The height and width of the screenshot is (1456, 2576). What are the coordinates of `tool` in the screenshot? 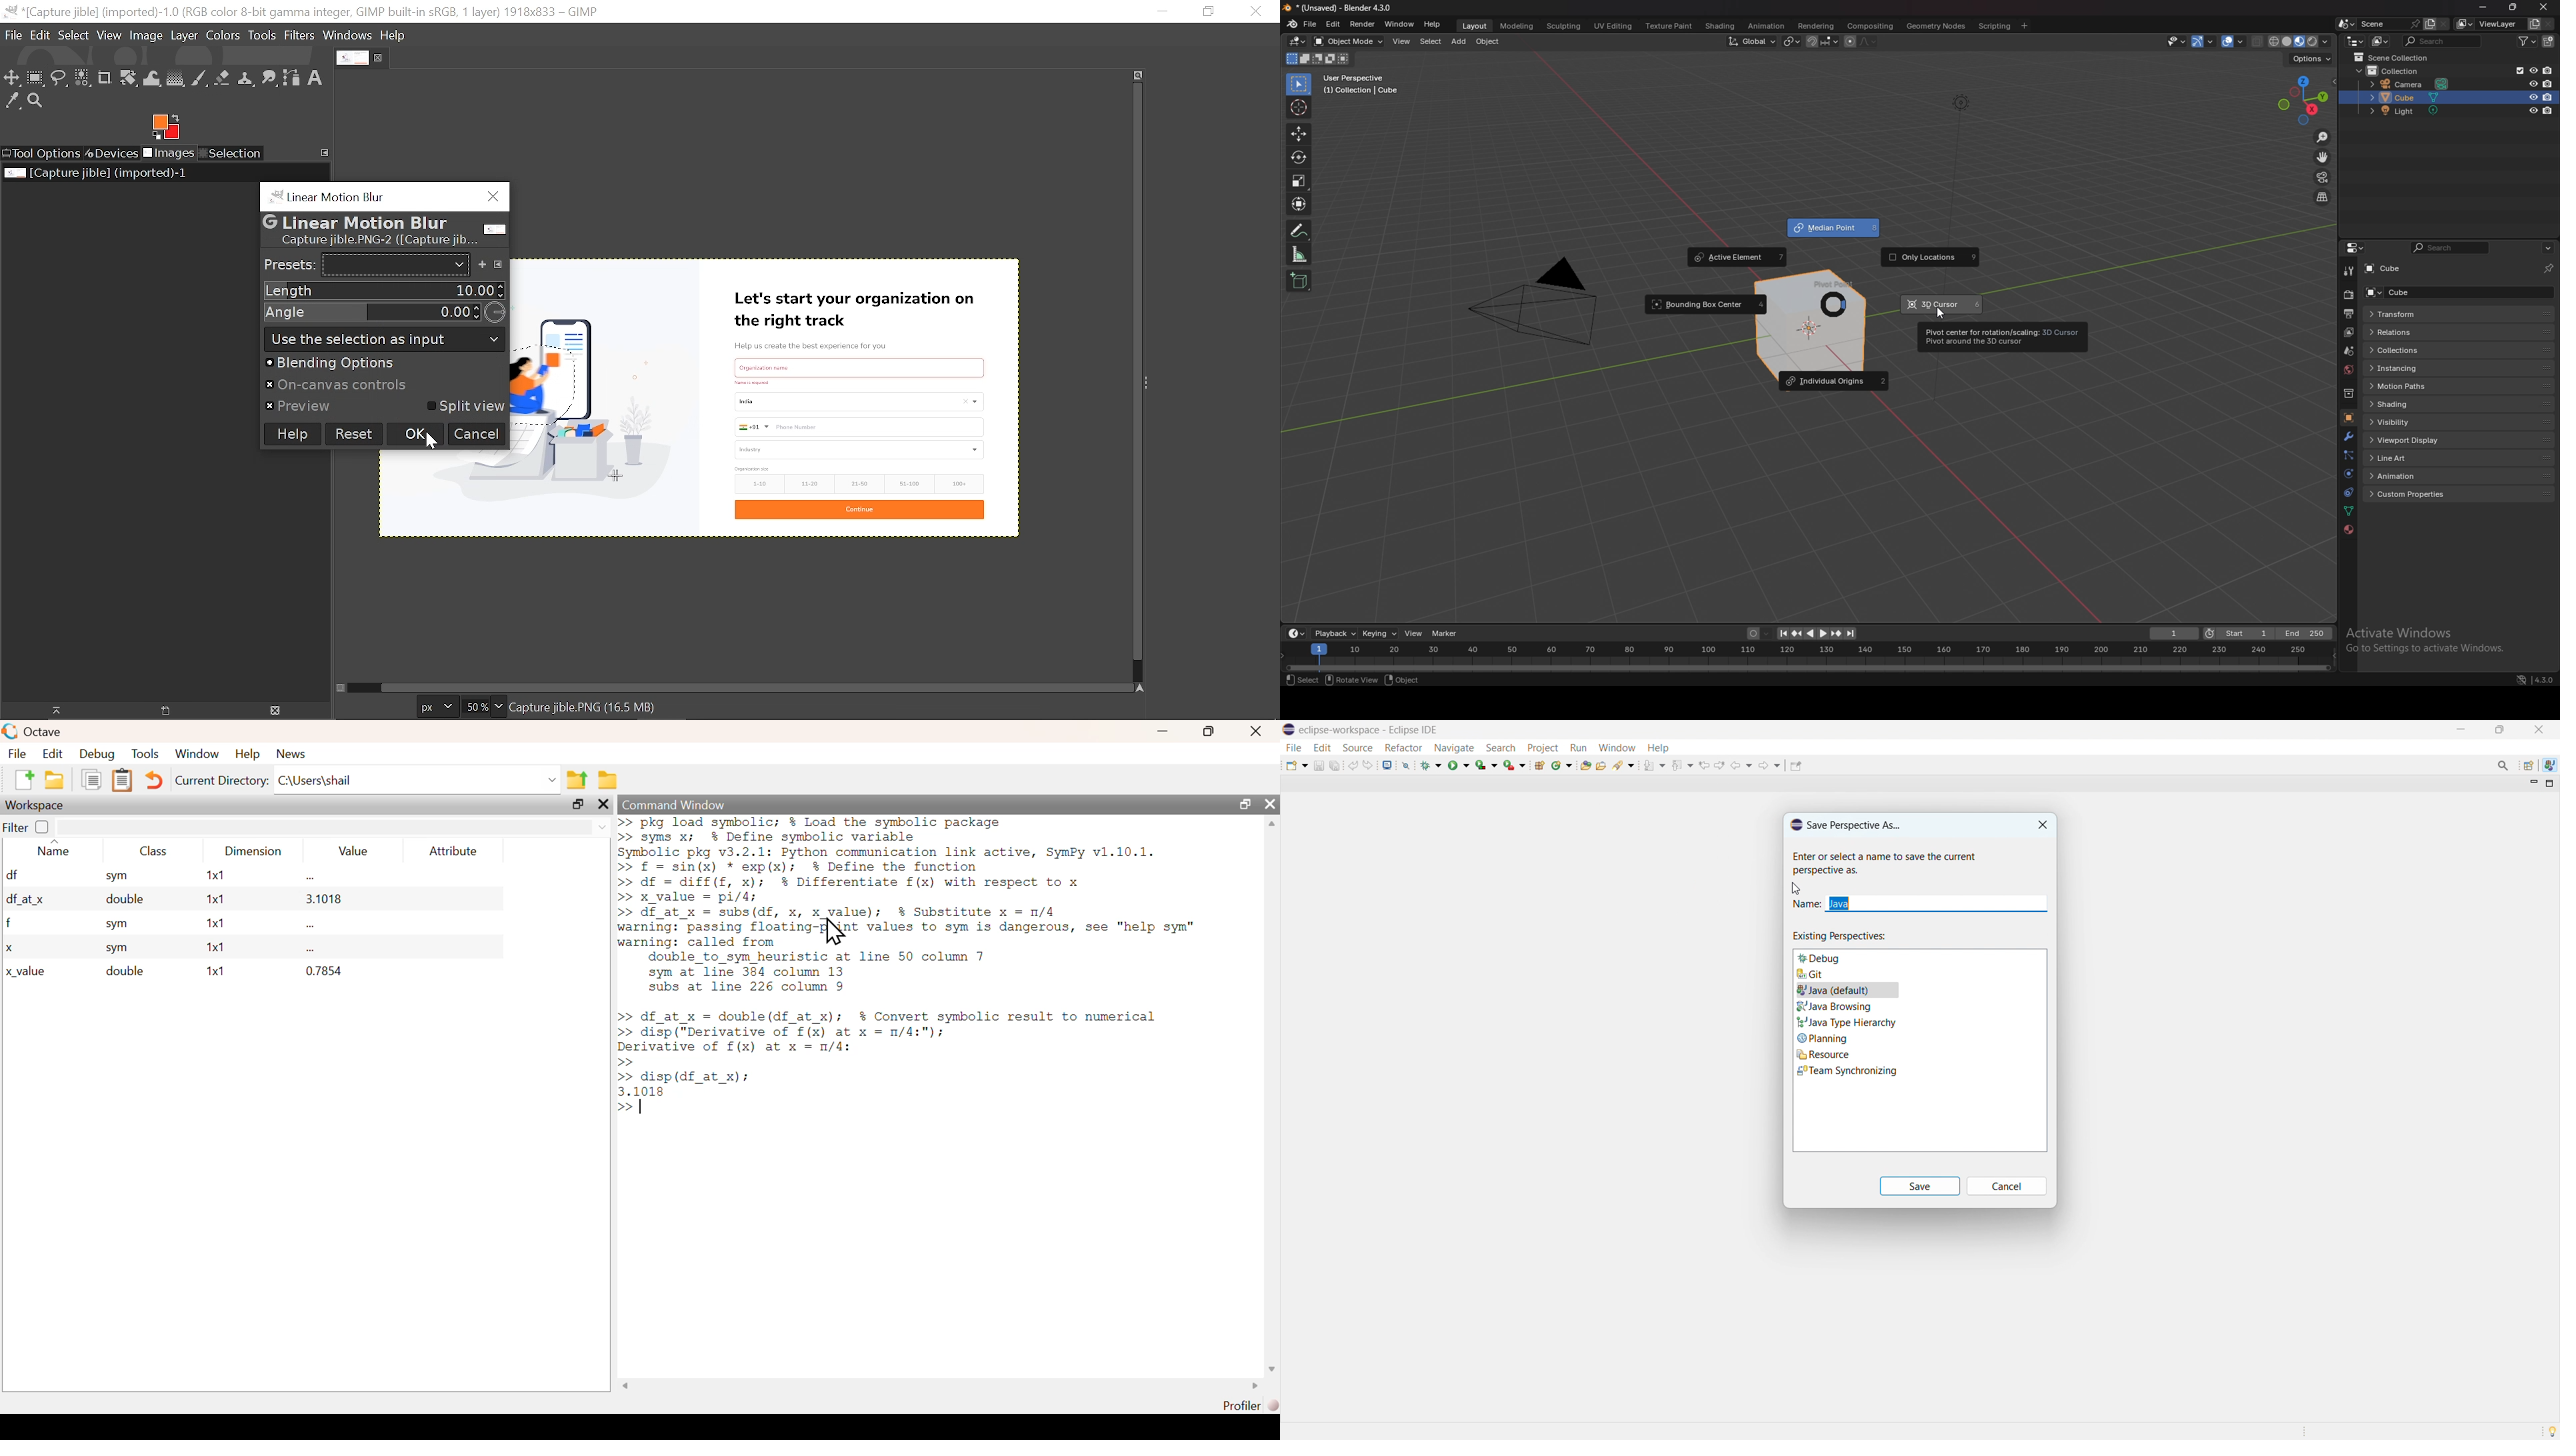 It's located at (2347, 273).